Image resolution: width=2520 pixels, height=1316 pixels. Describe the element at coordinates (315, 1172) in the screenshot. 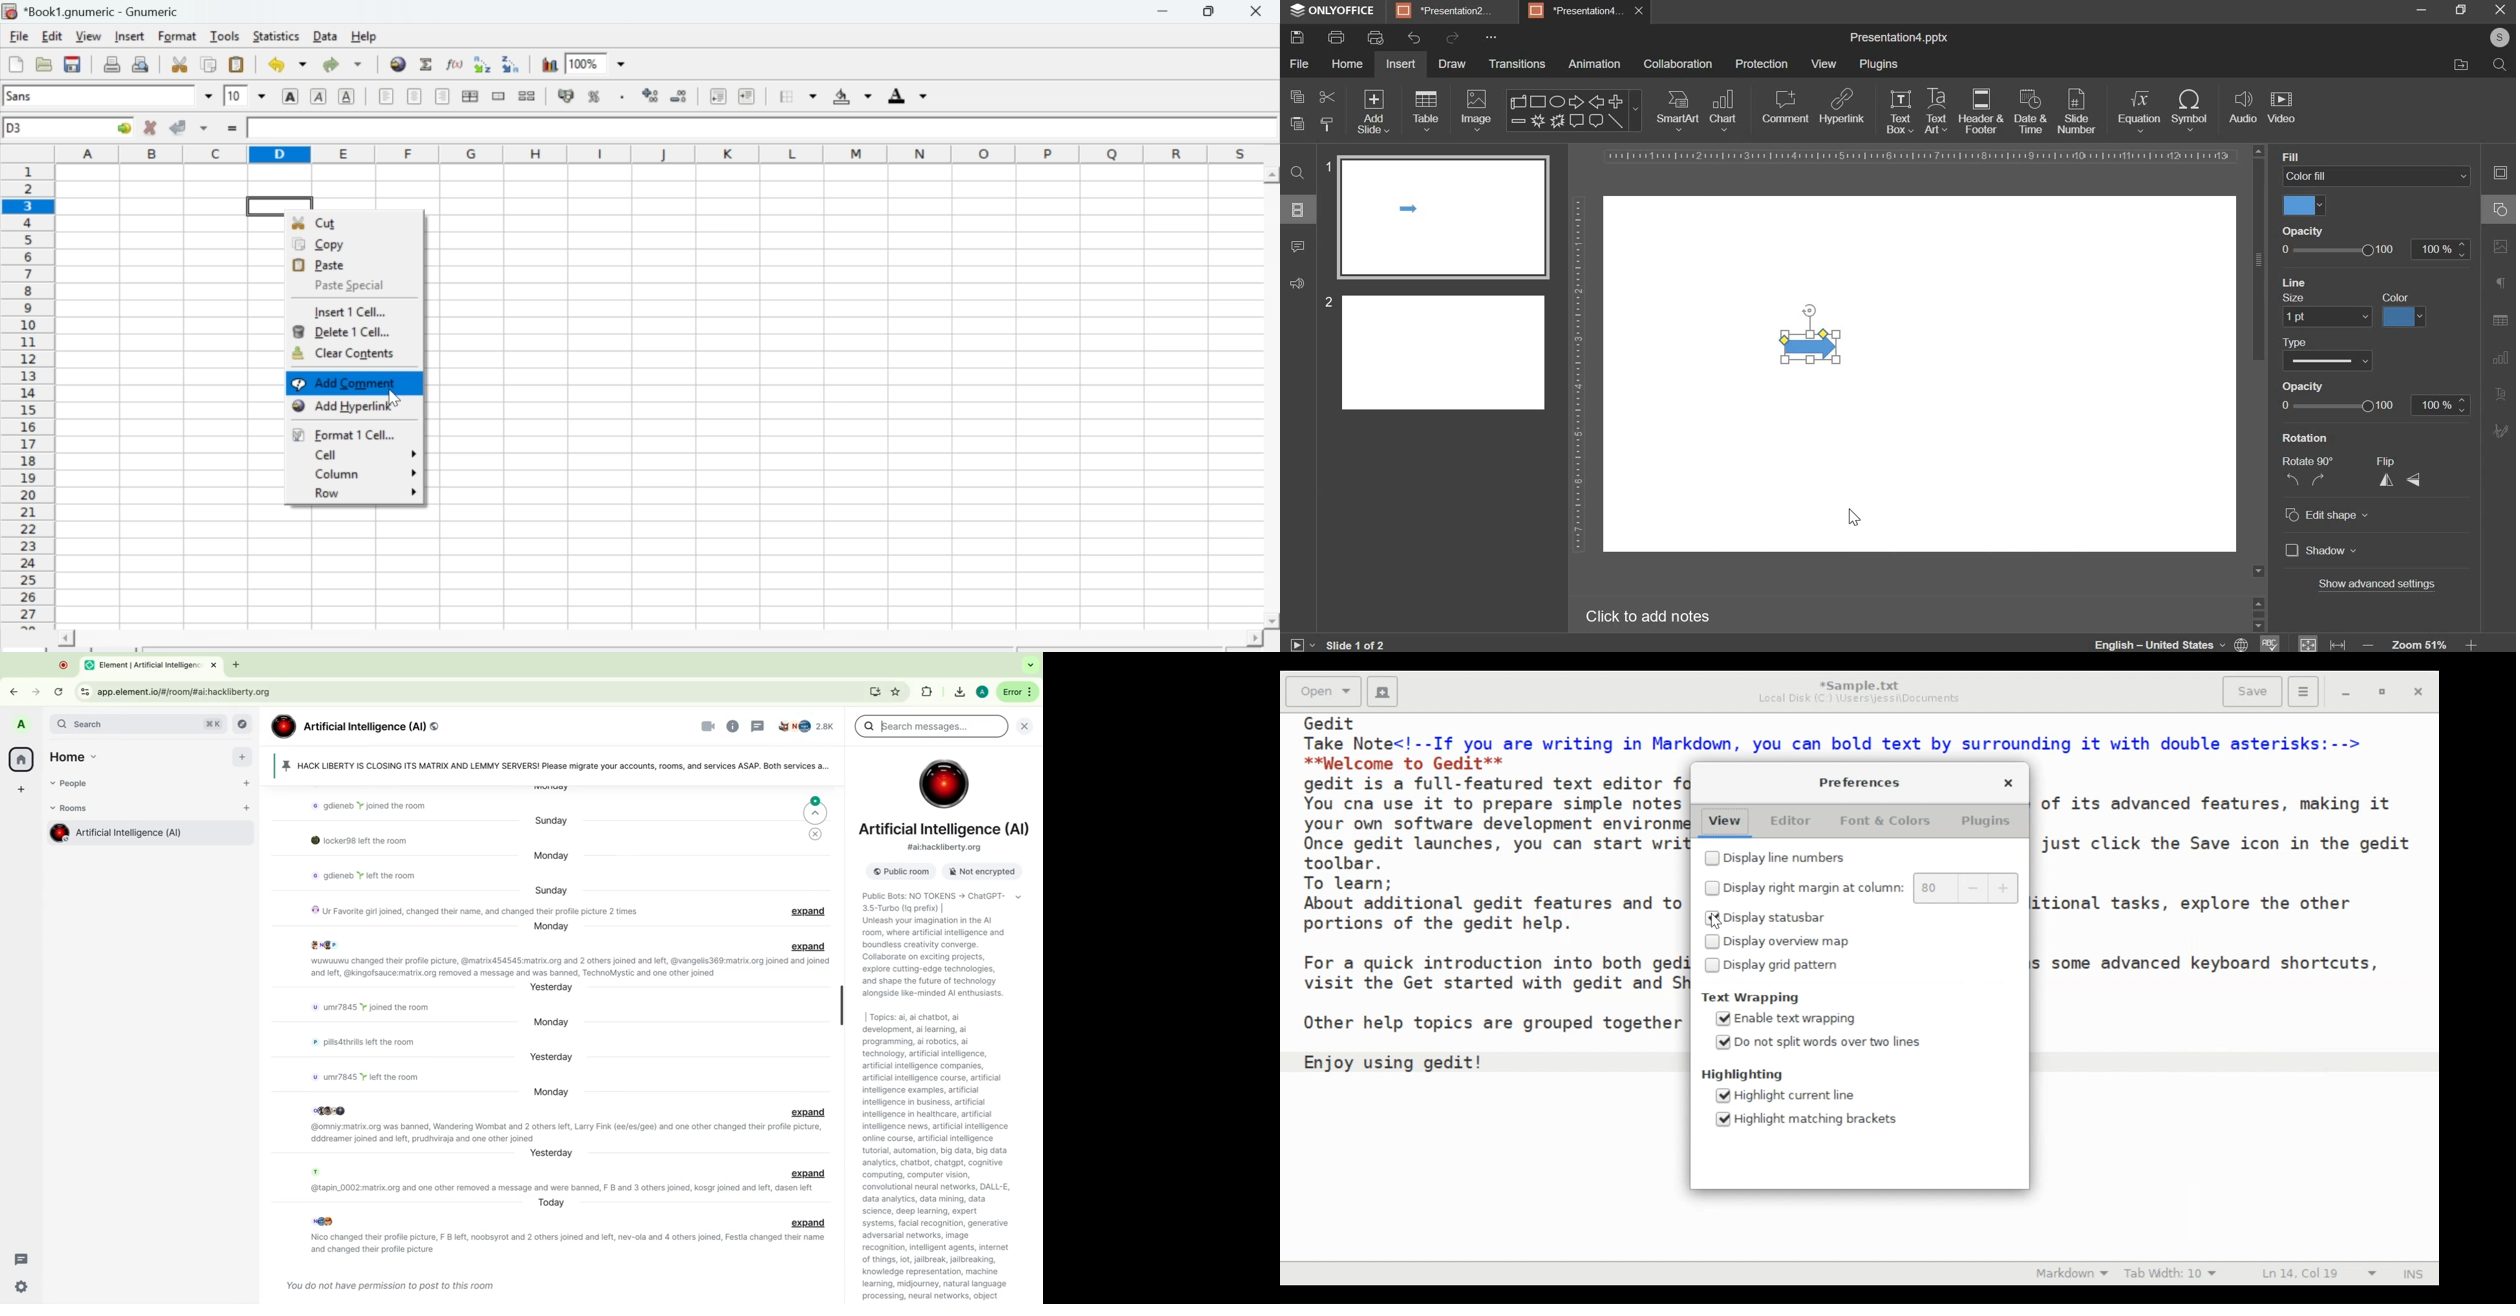

I see `profile picture` at that location.